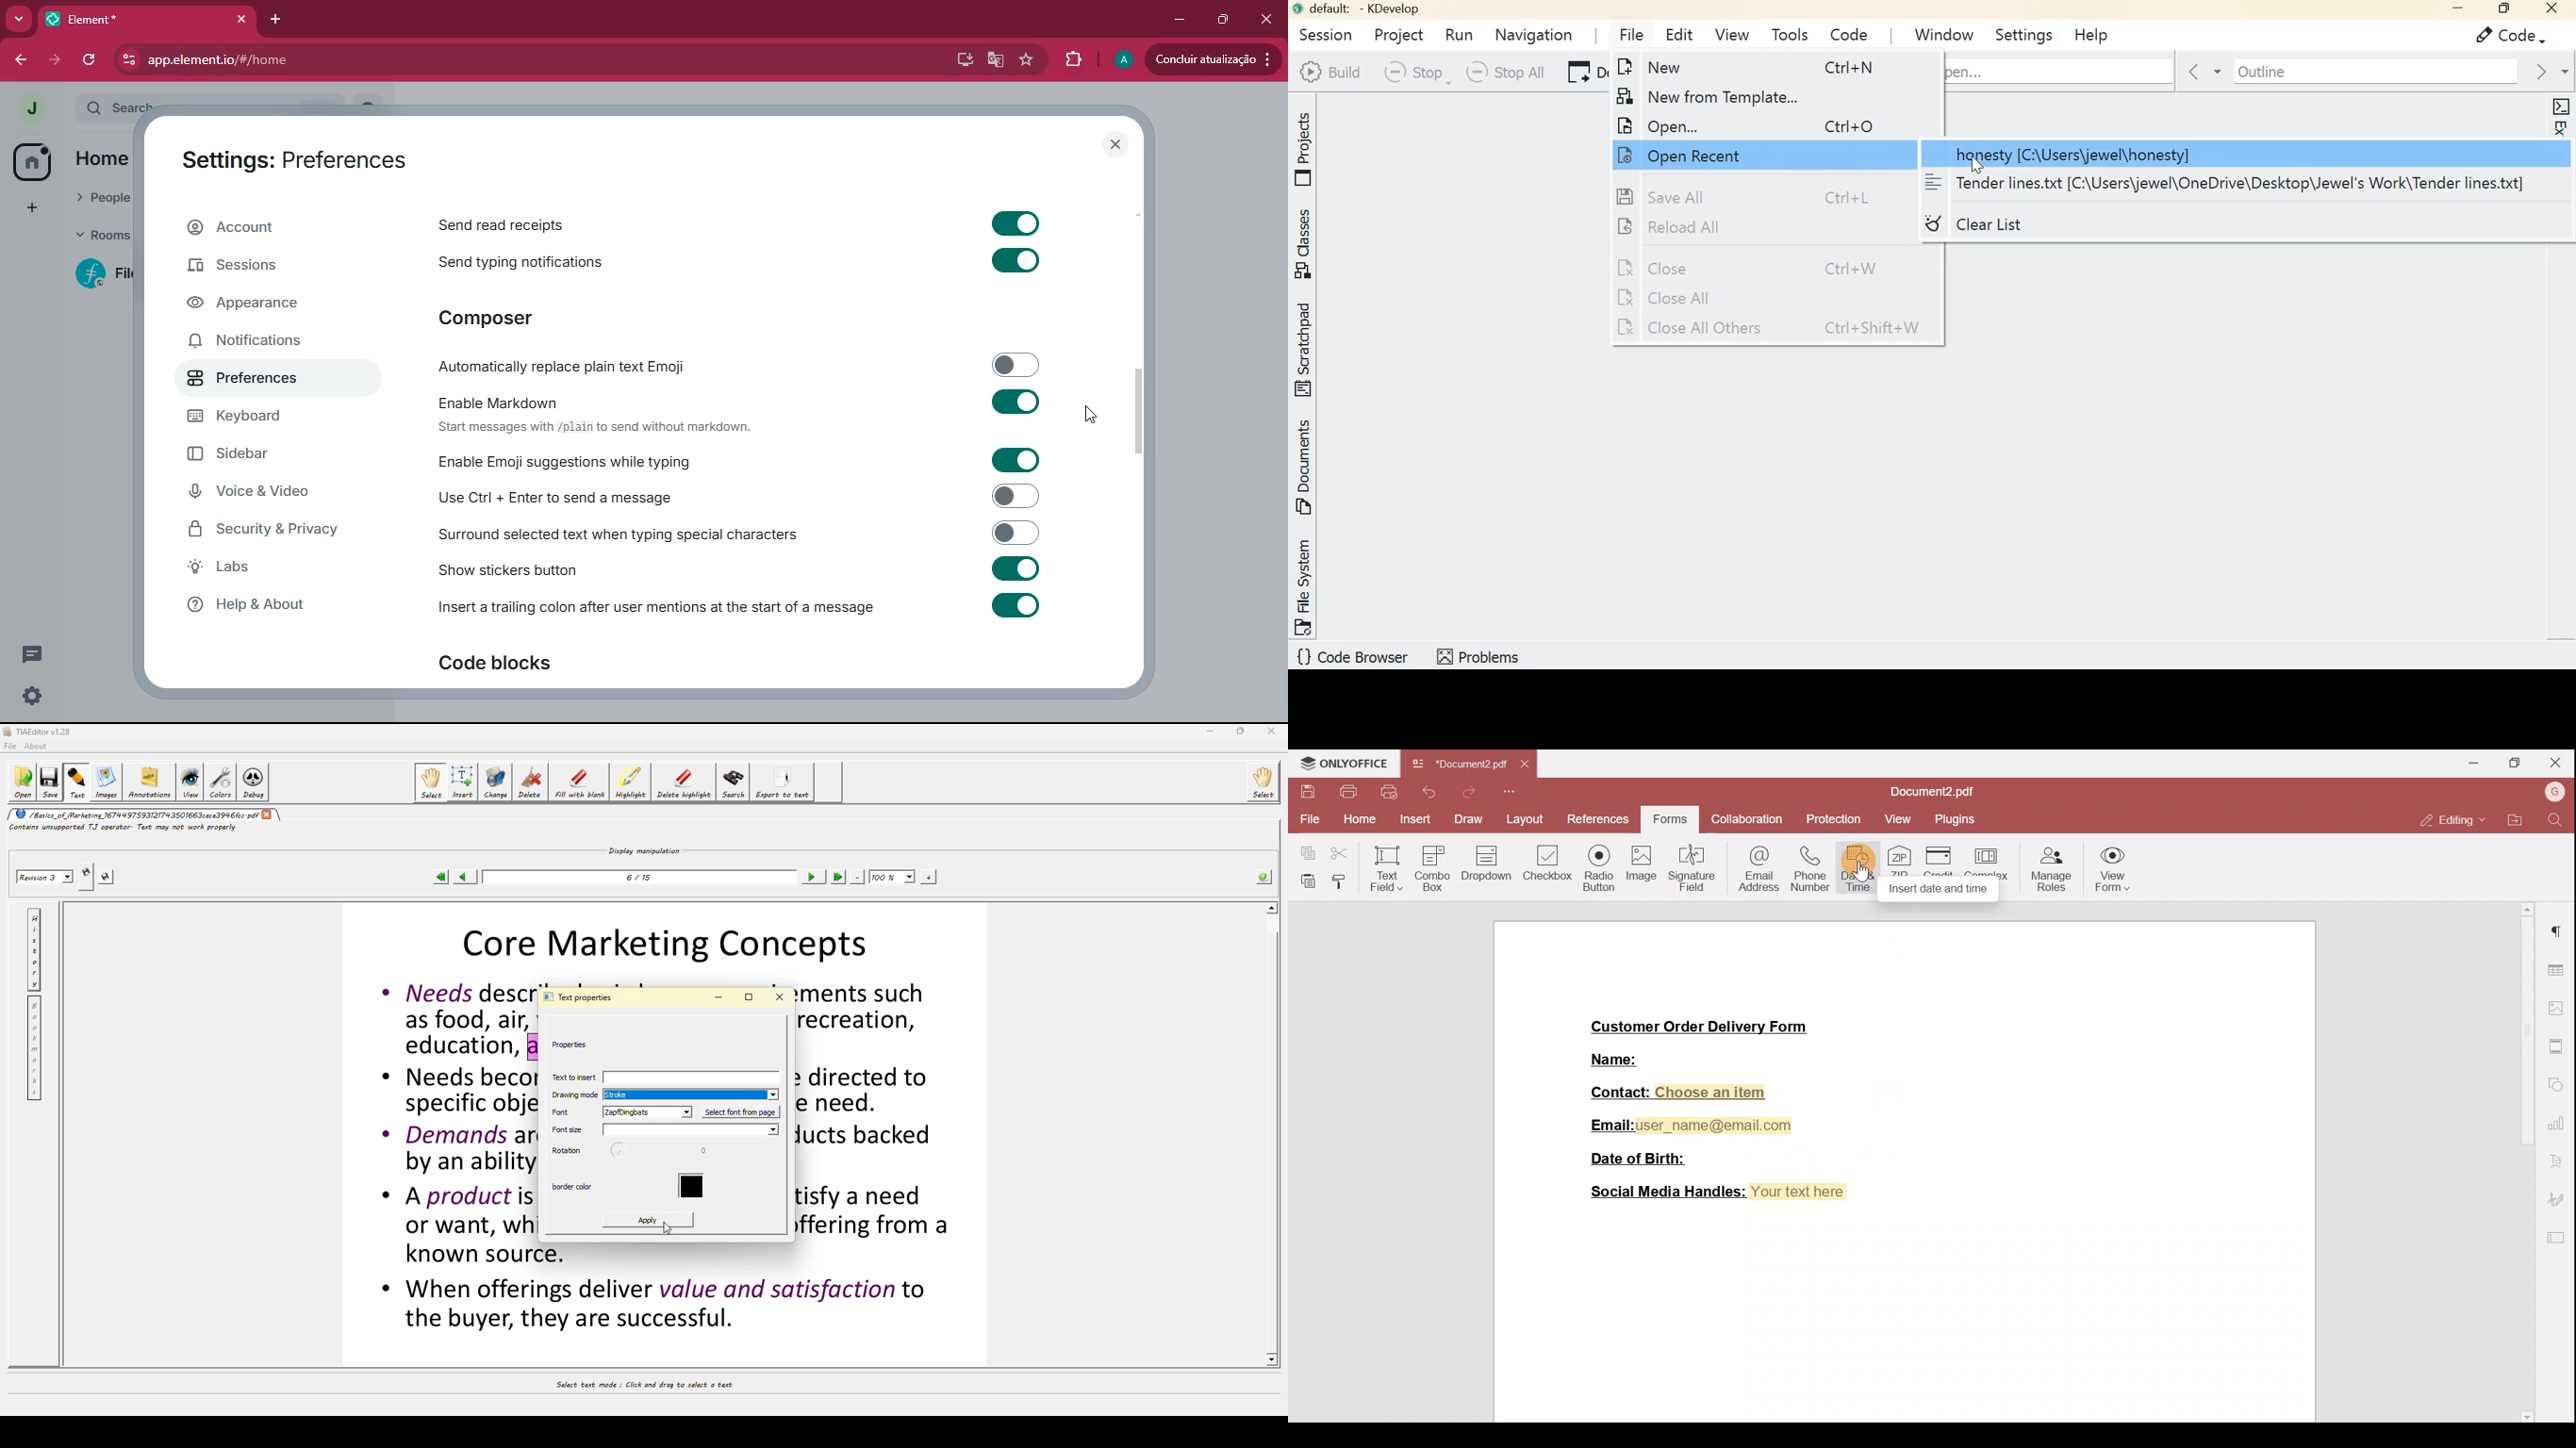  I want to click on forward, so click(57, 58).